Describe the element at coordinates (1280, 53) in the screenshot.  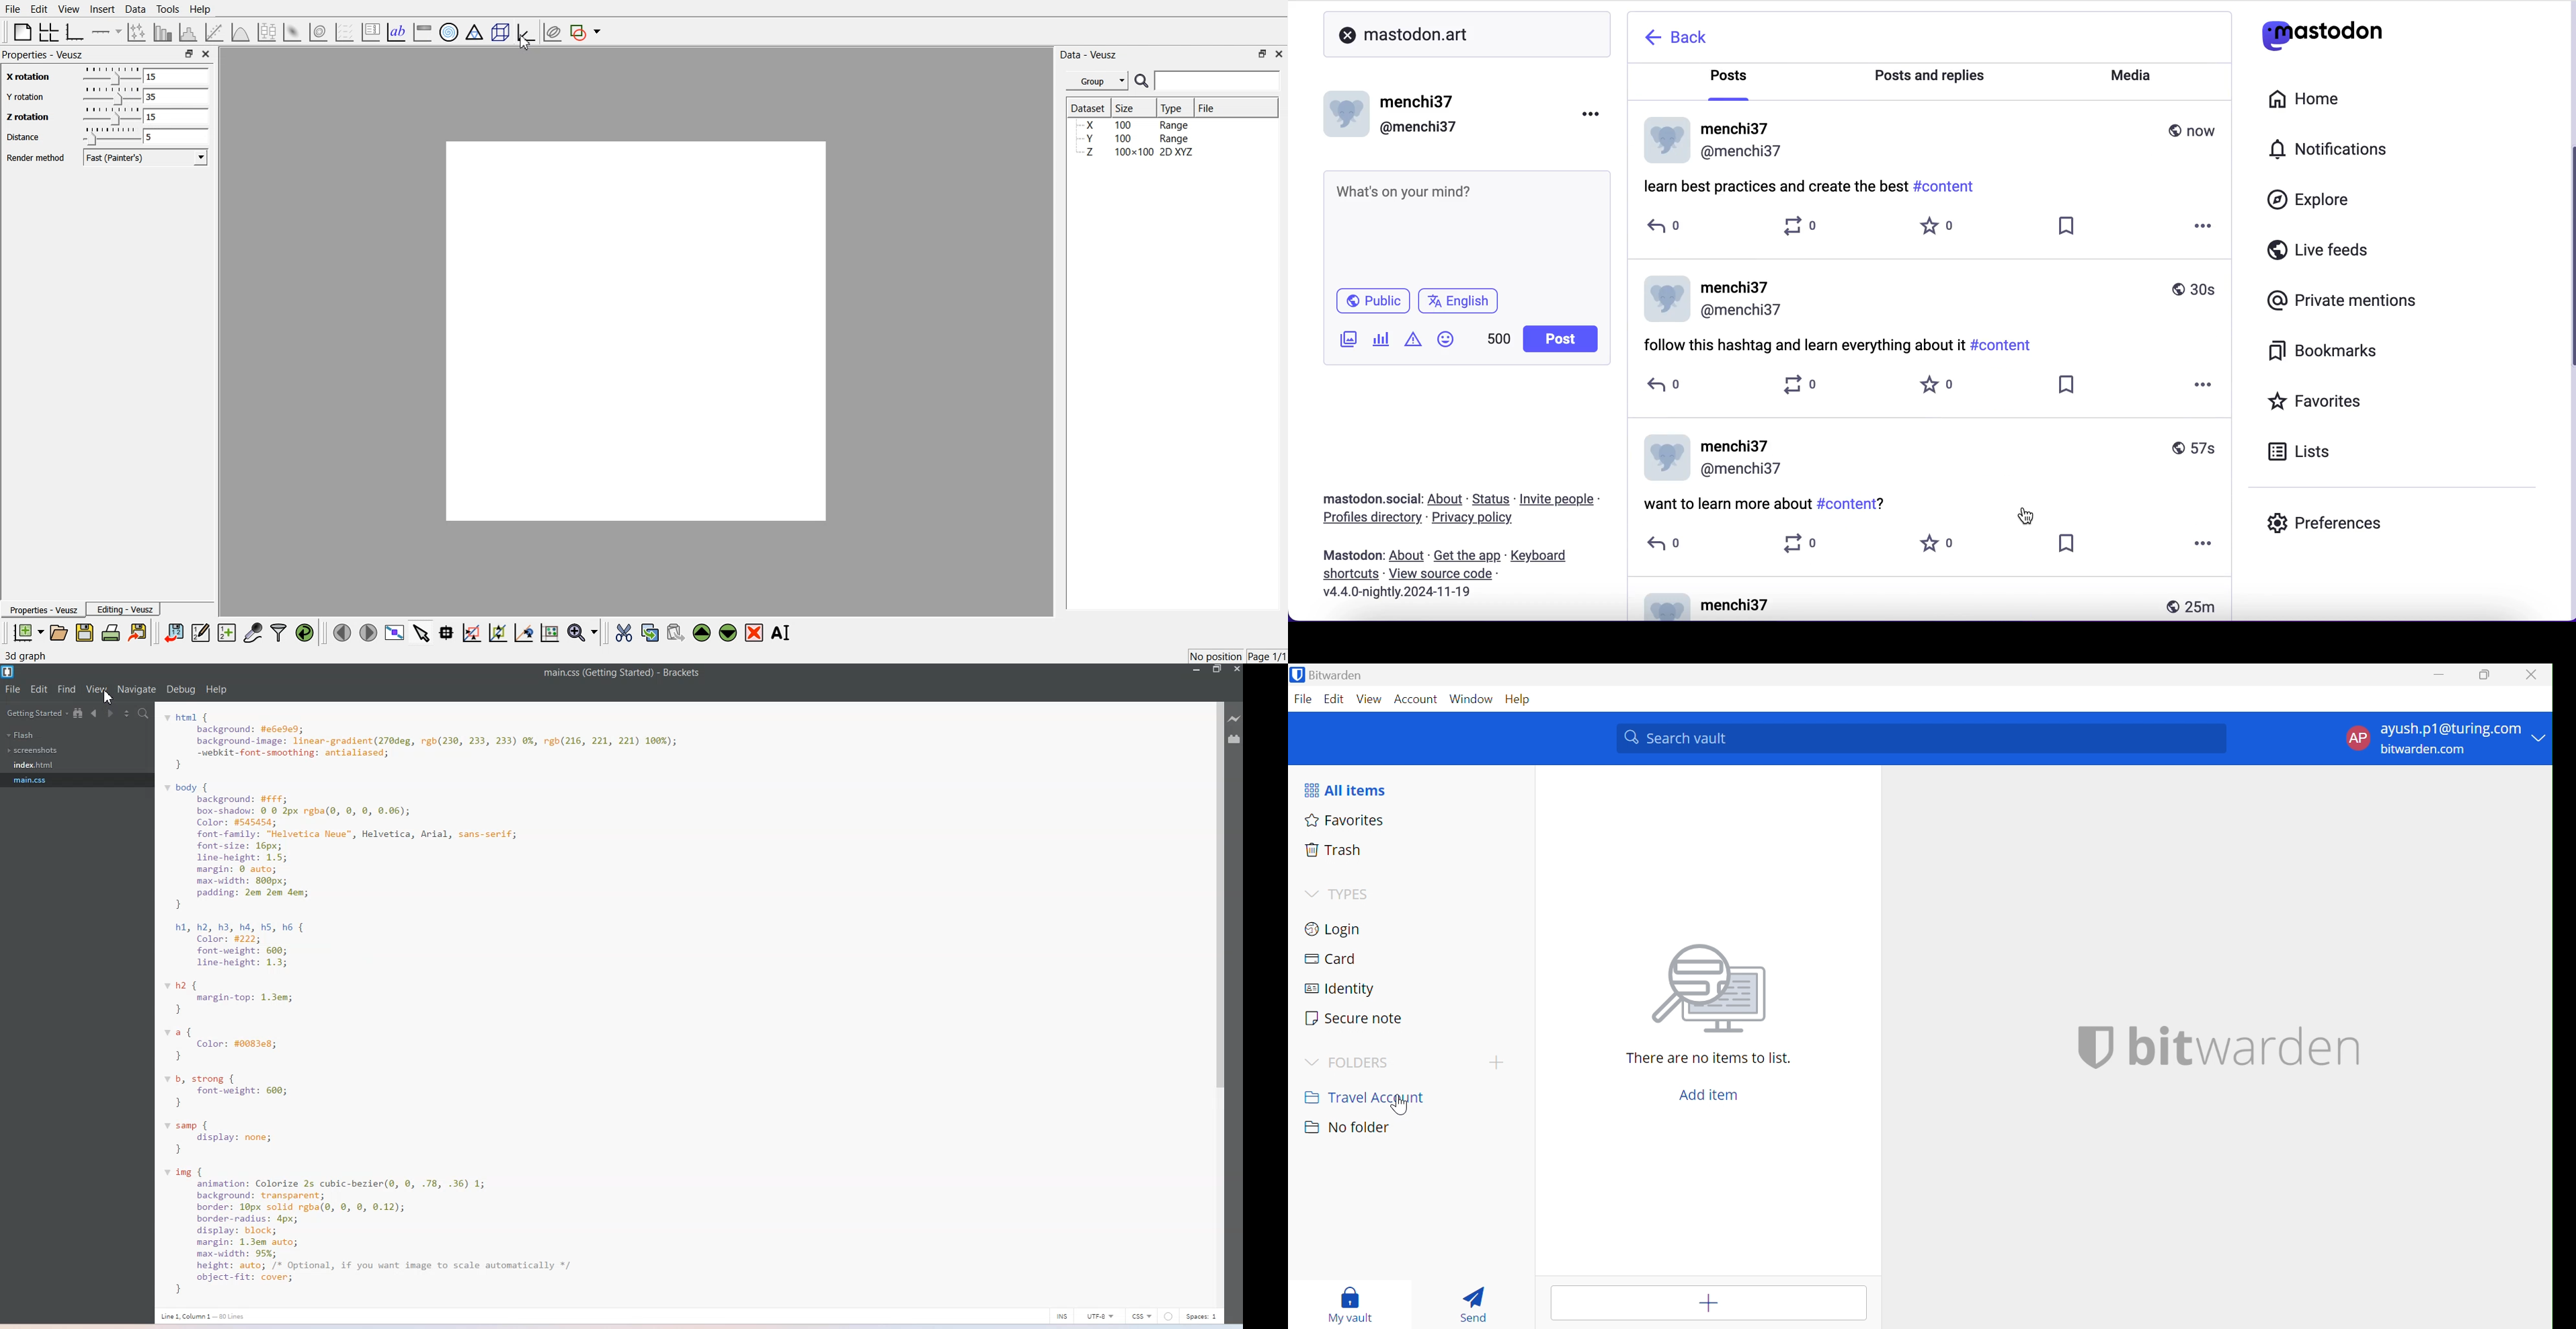
I see `Close` at that location.